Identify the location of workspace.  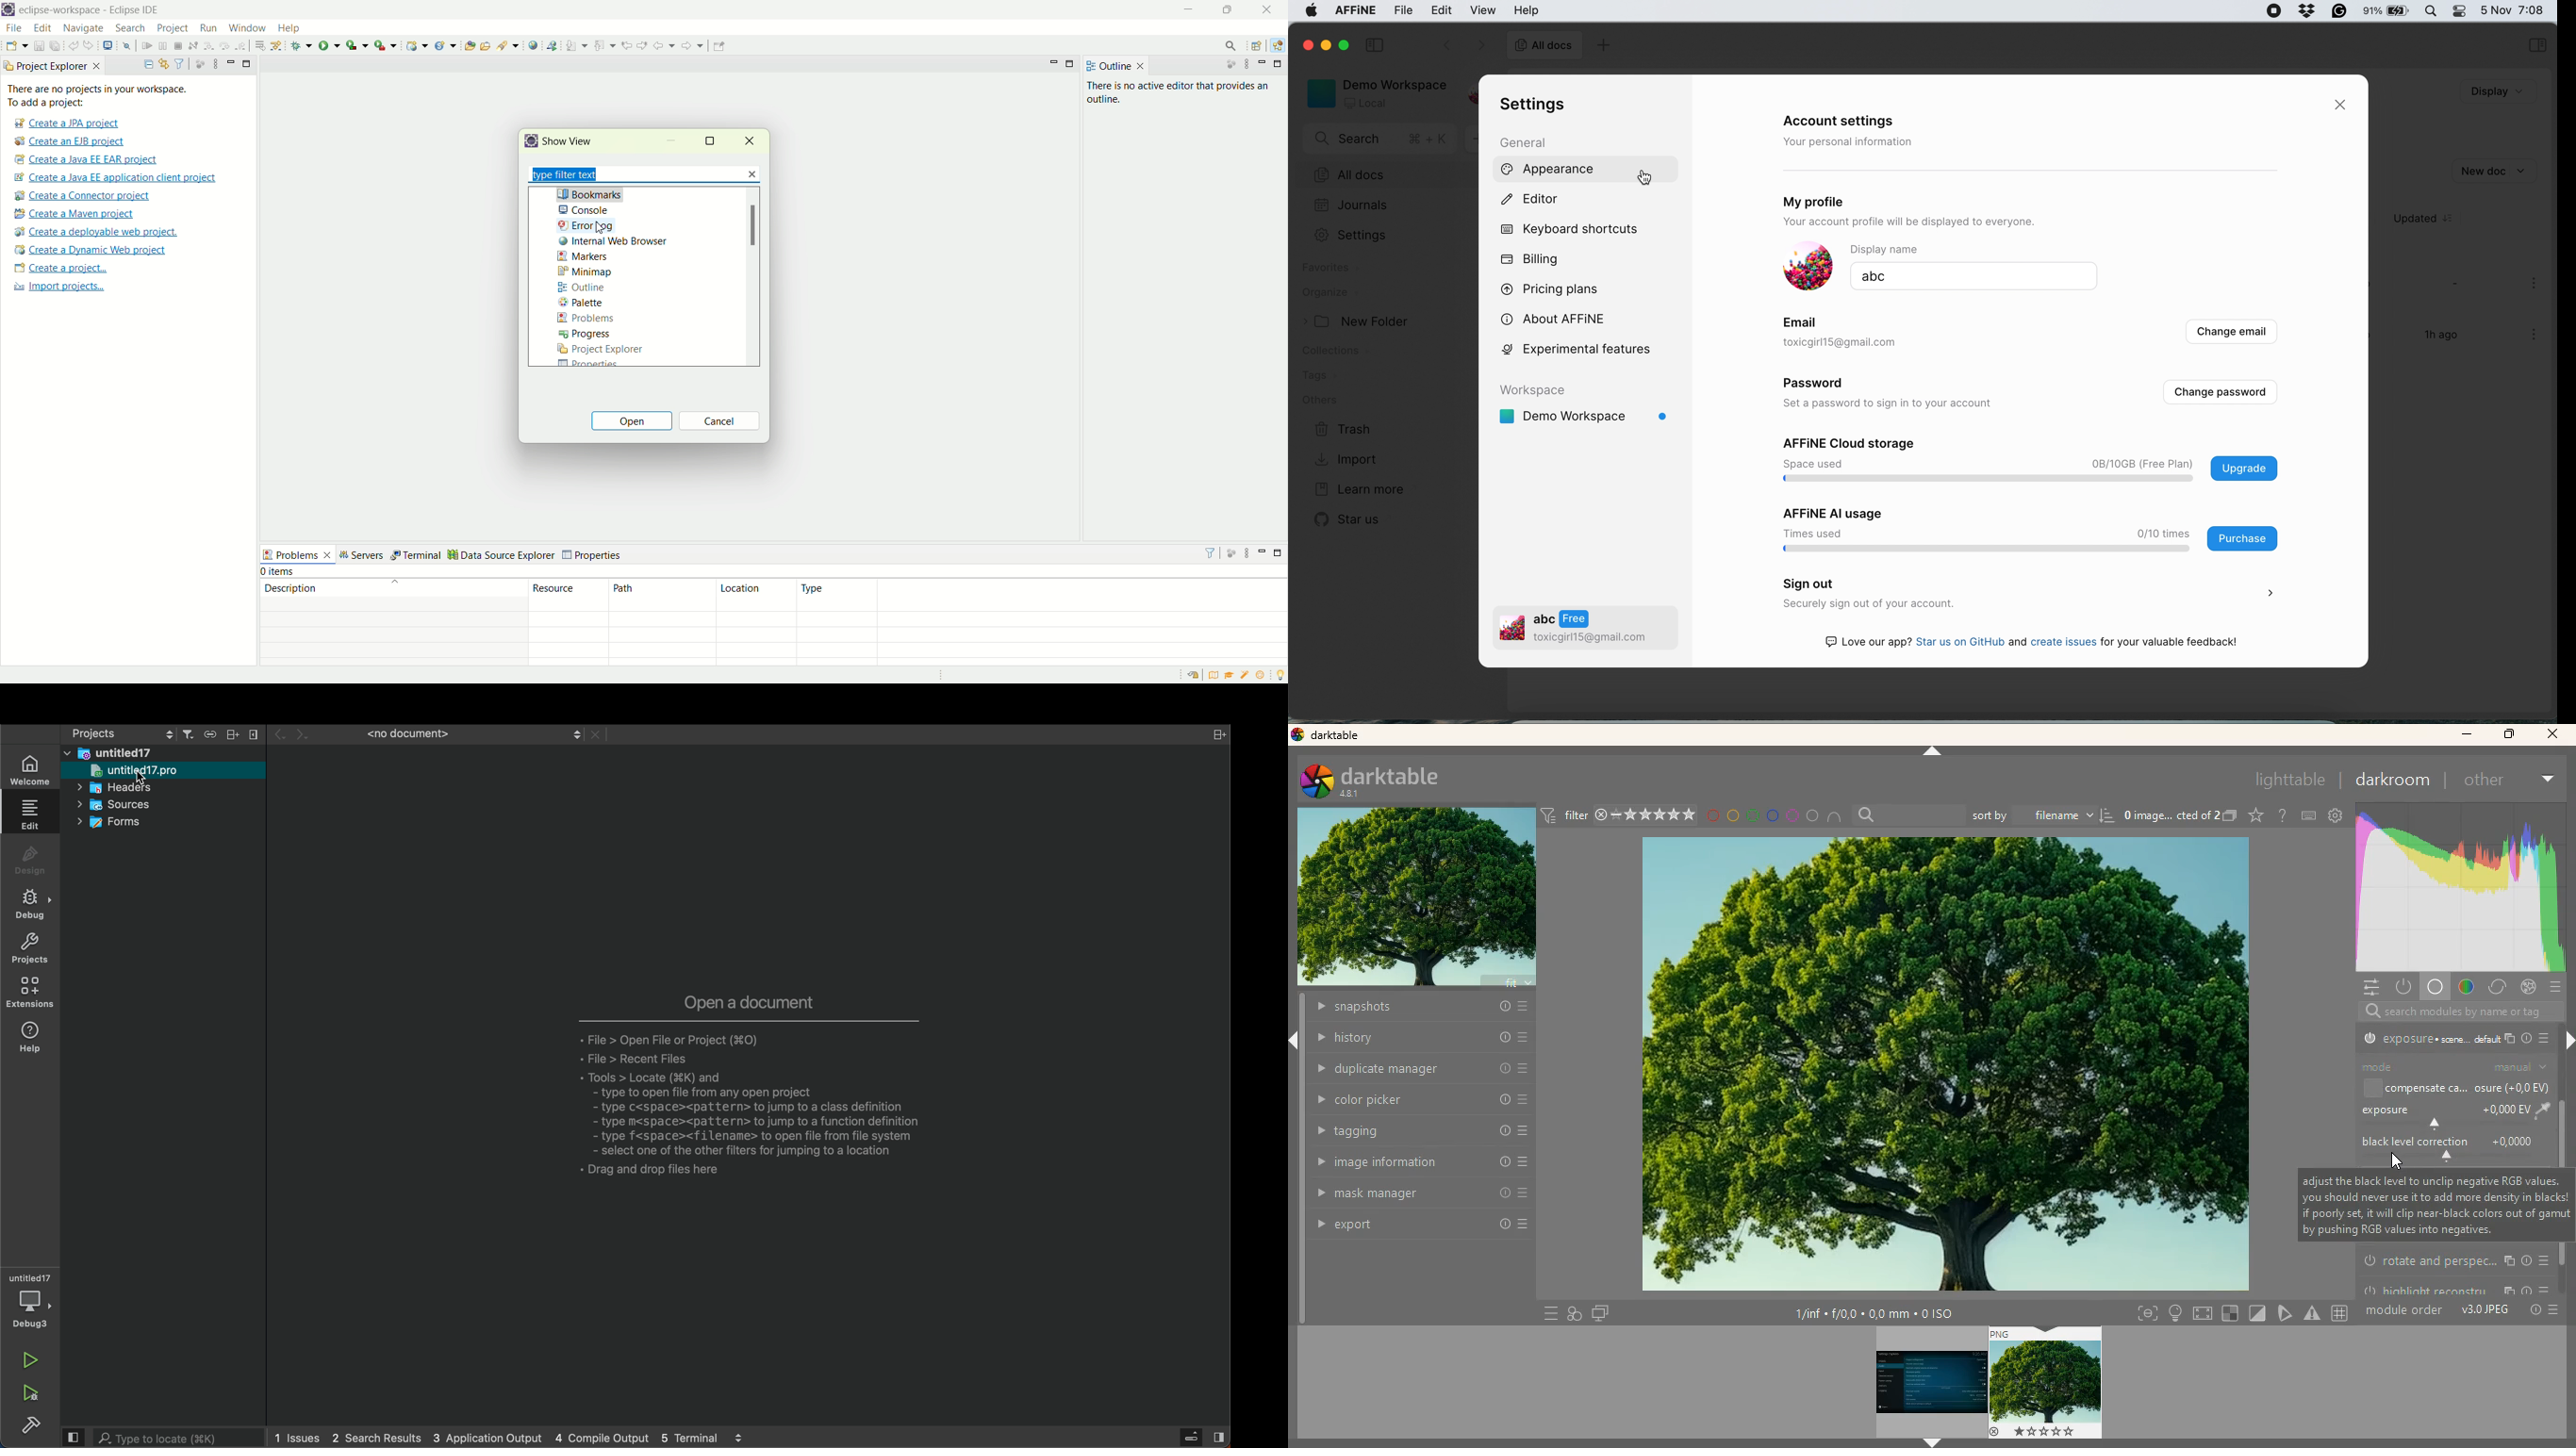
(1593, 416).